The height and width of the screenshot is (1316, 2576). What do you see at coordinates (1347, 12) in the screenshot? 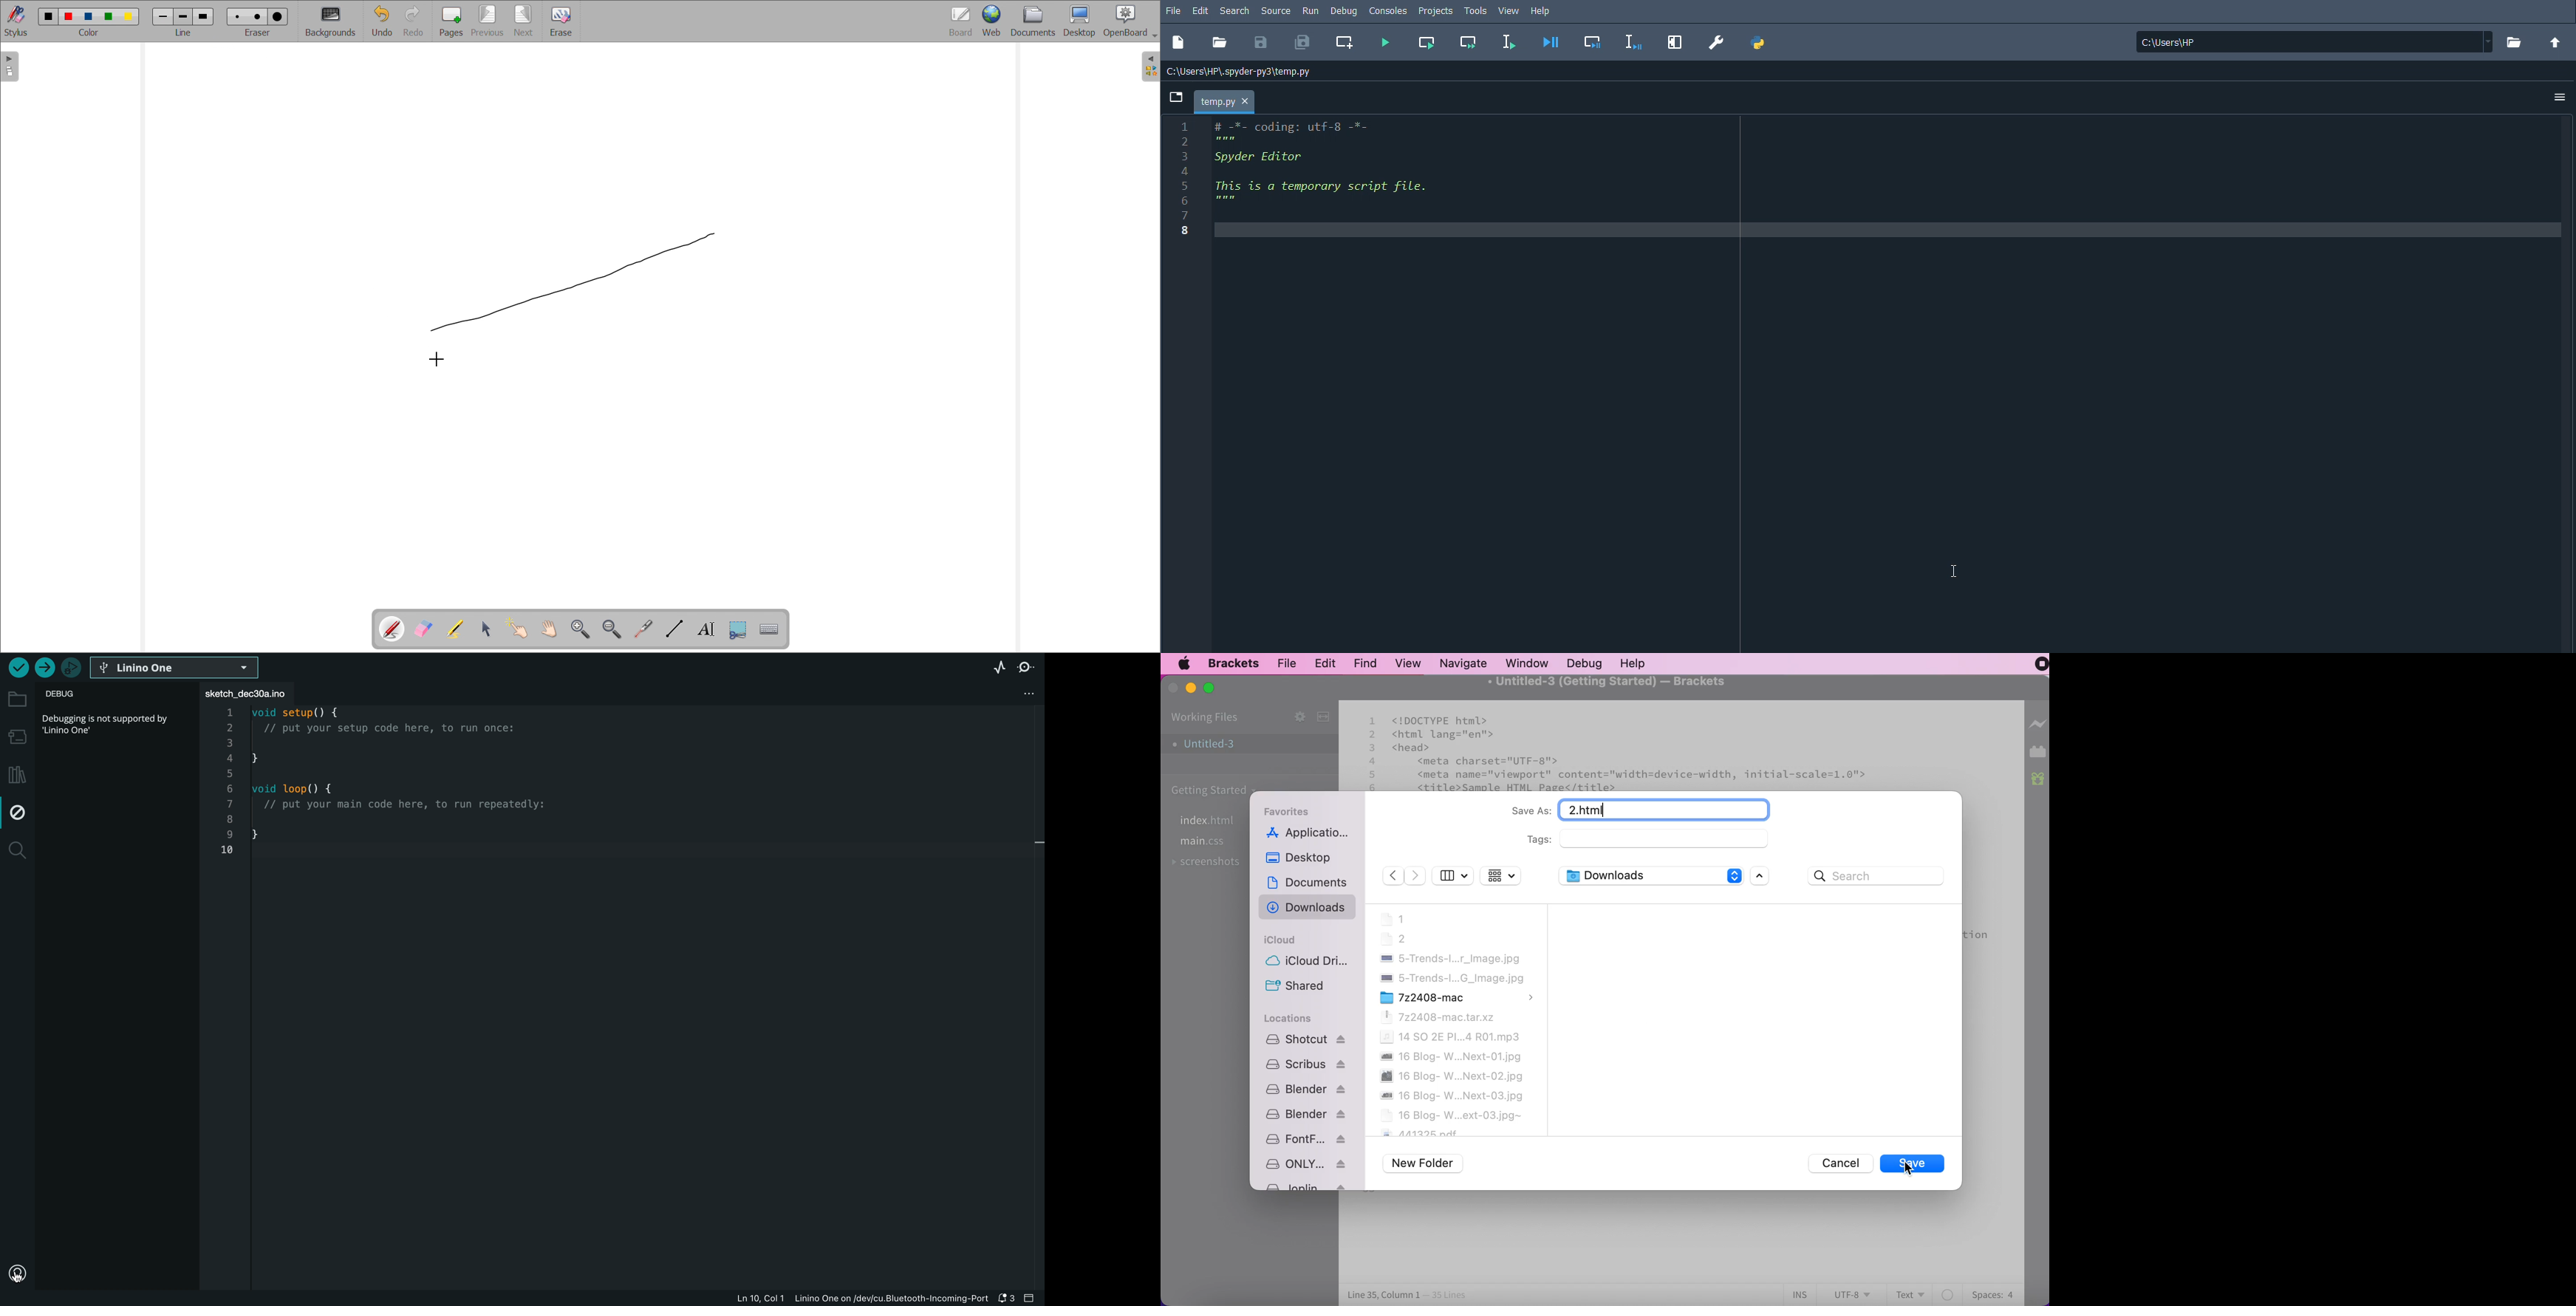
I see `Debug` at bounding box center [1347, 12].